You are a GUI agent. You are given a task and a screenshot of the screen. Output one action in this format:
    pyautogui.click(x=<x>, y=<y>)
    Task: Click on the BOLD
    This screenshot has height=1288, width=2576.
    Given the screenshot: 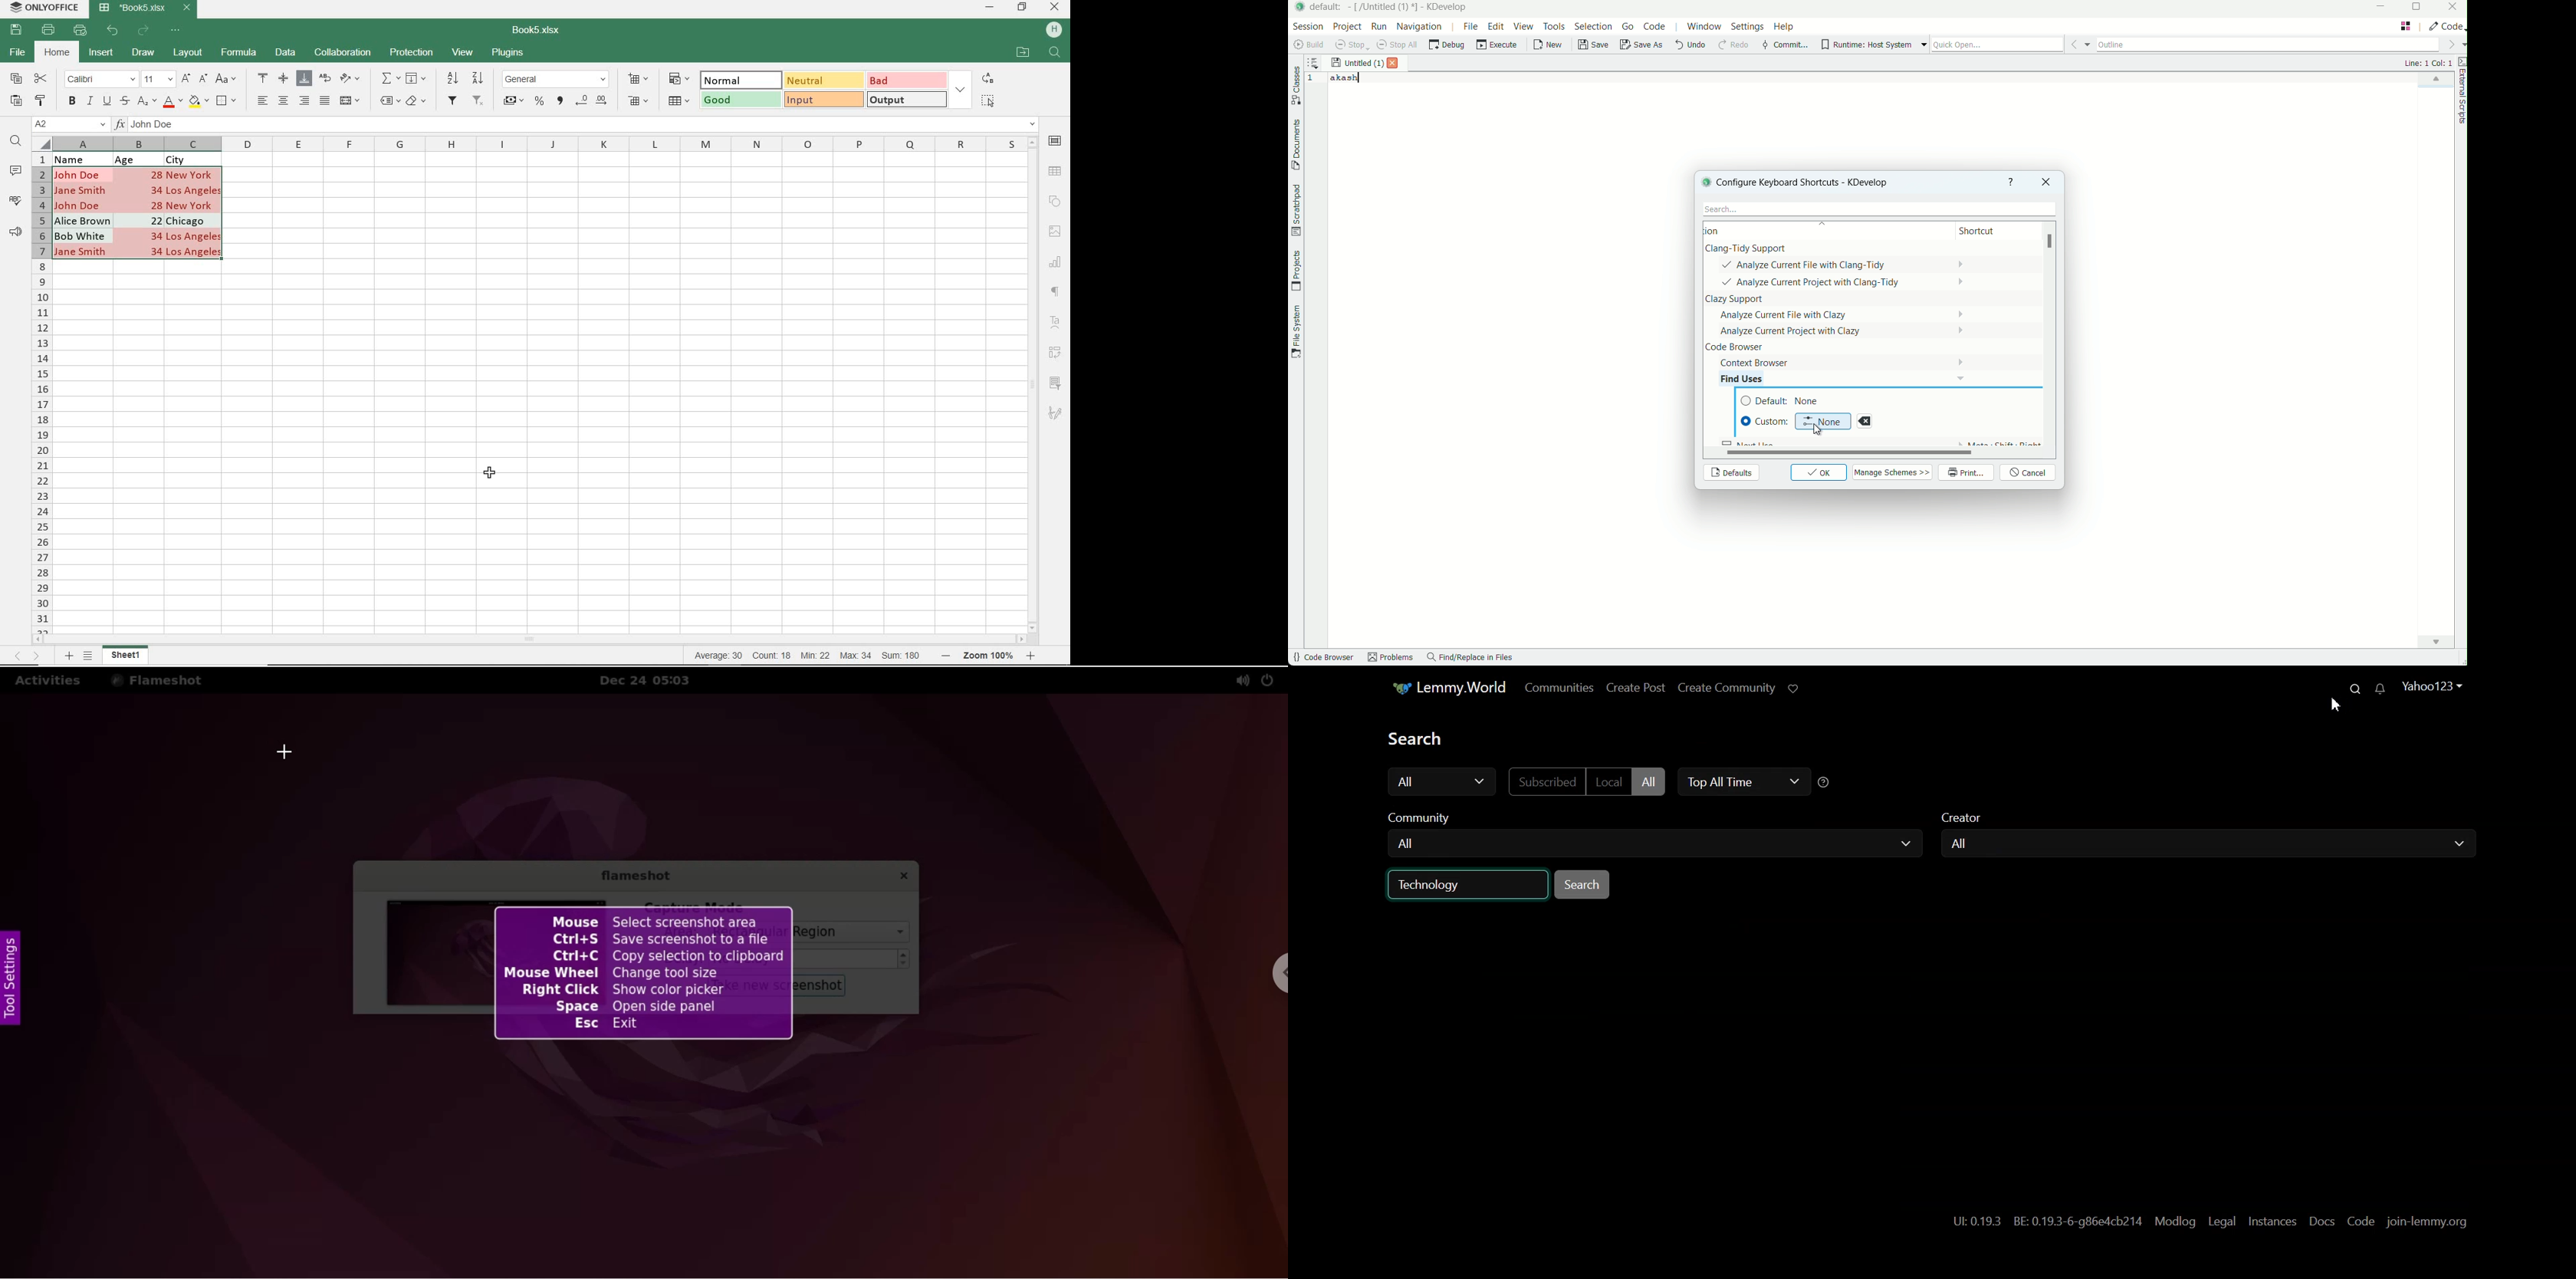 What is the action you would take?
    pyautogui.click(x=71, y=102)
    